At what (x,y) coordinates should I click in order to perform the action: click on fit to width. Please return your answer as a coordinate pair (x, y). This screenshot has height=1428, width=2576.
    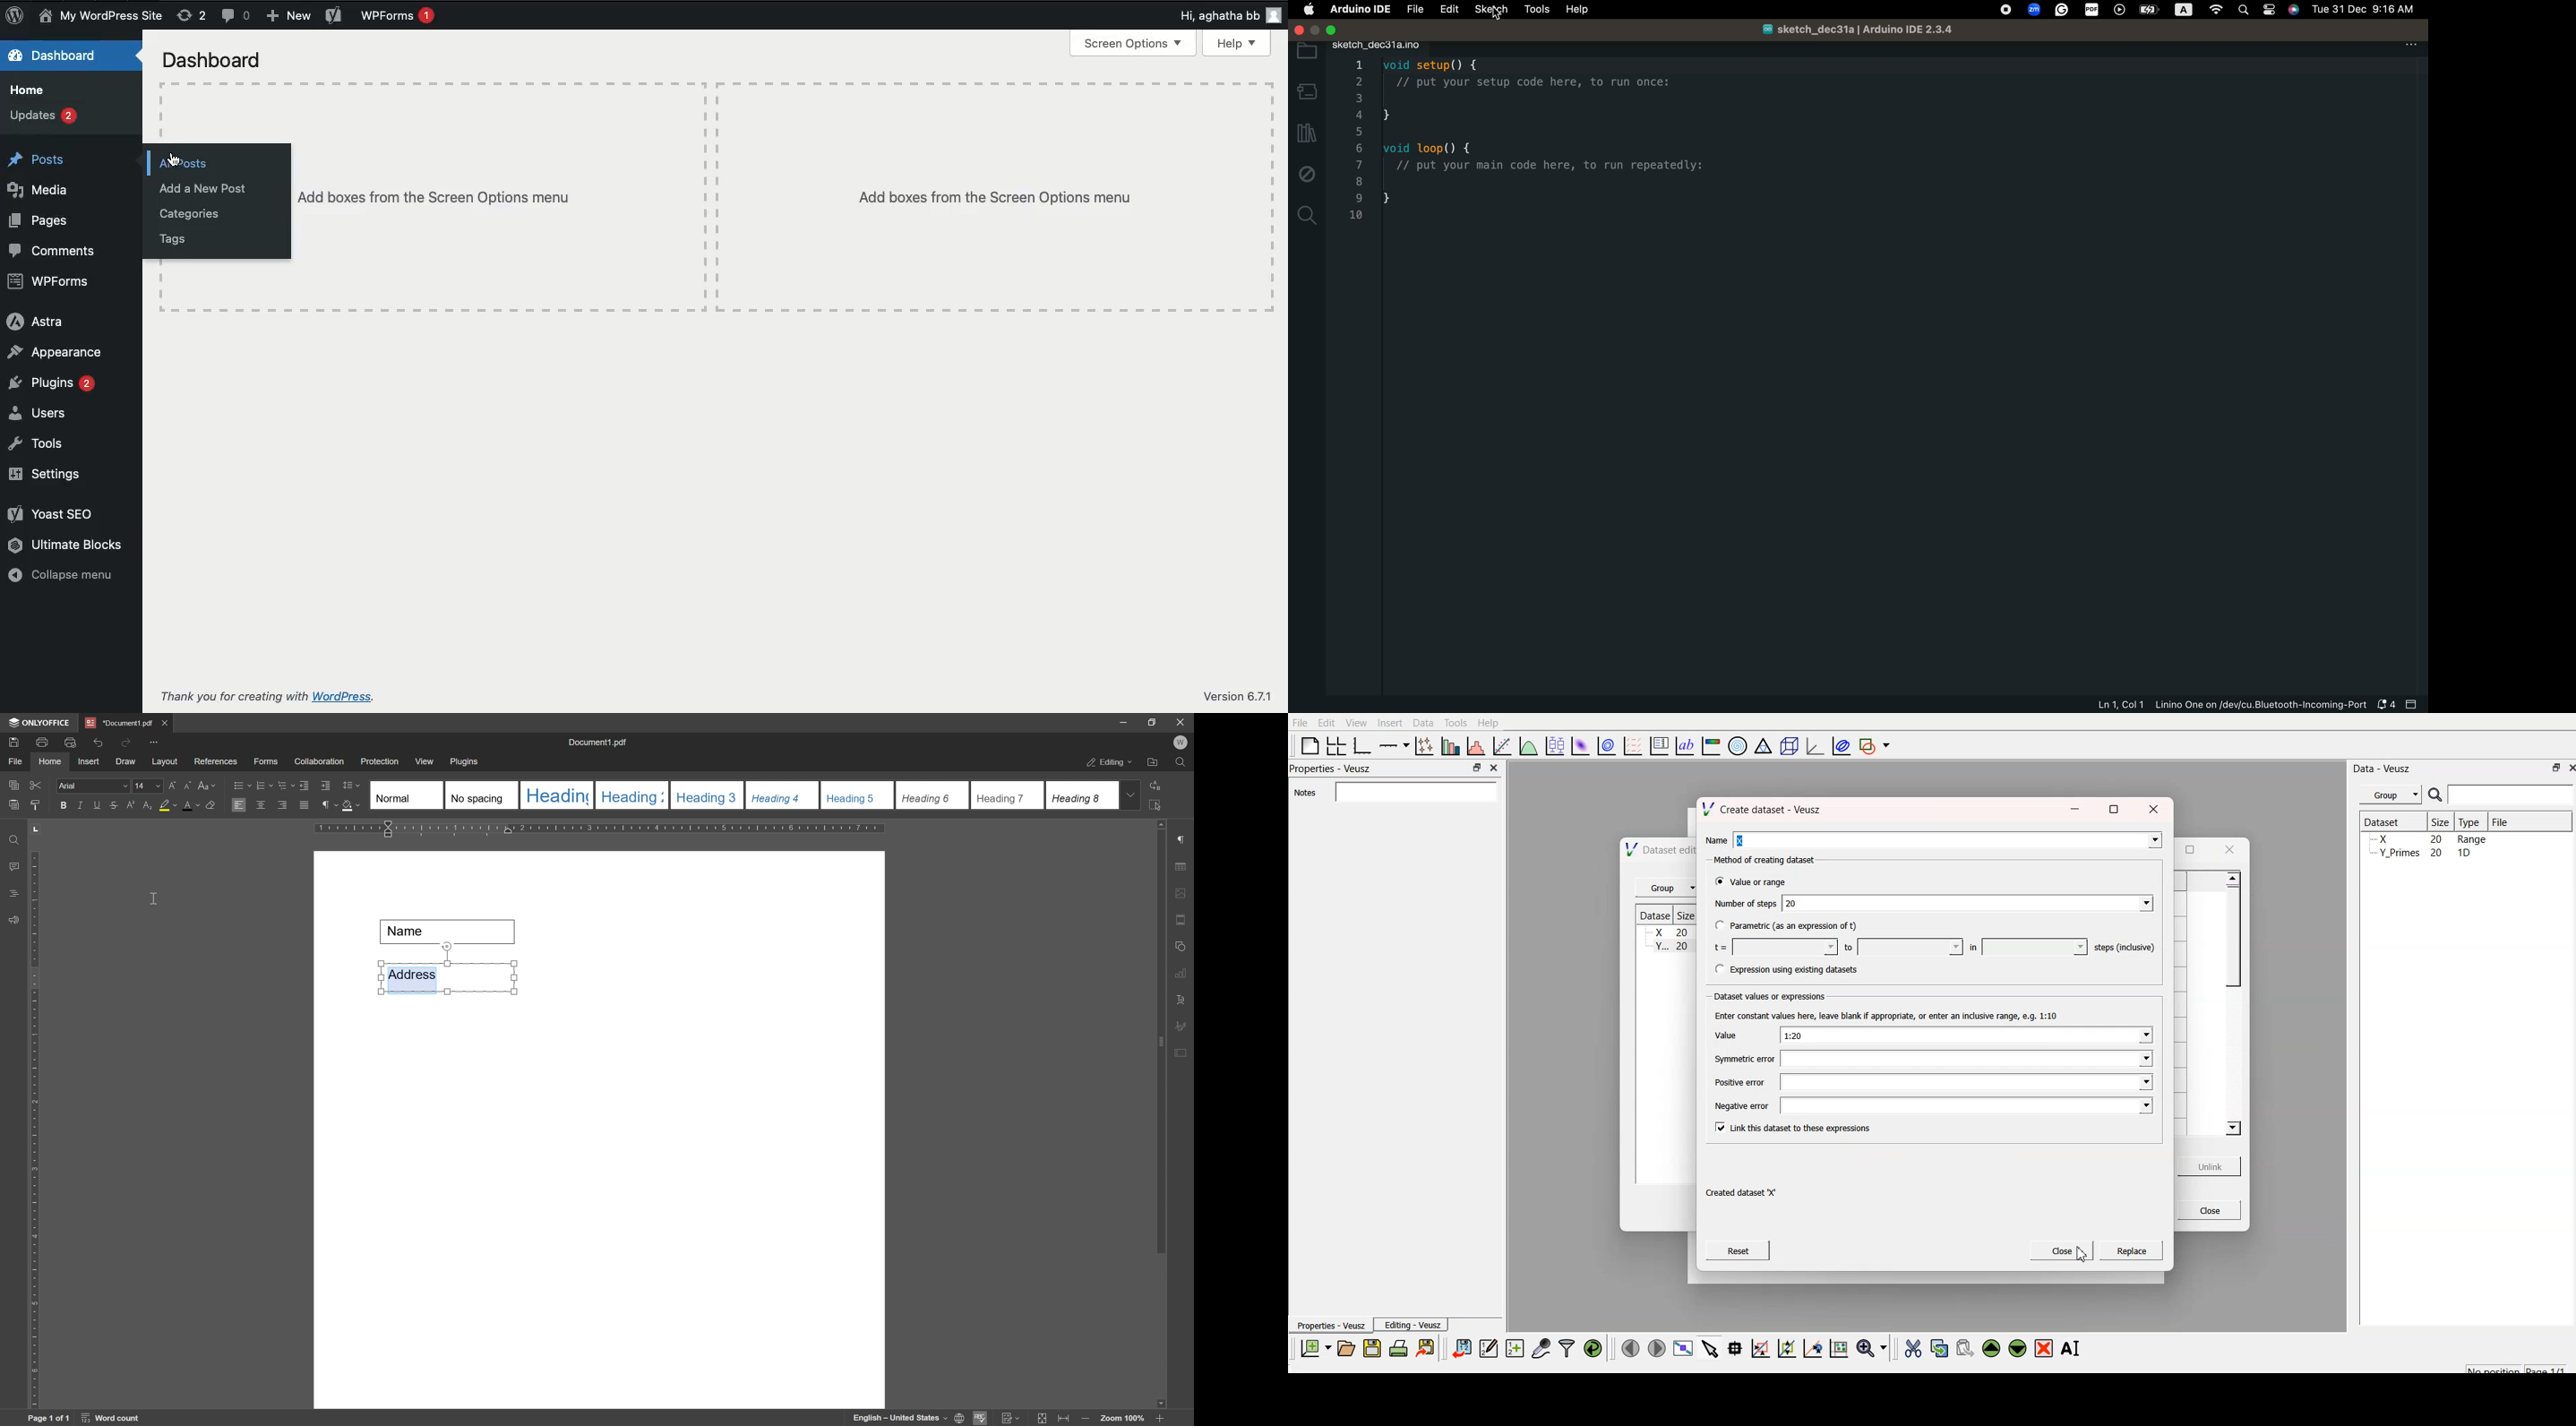
    Looking at the image, I should click on (1066, 1419).